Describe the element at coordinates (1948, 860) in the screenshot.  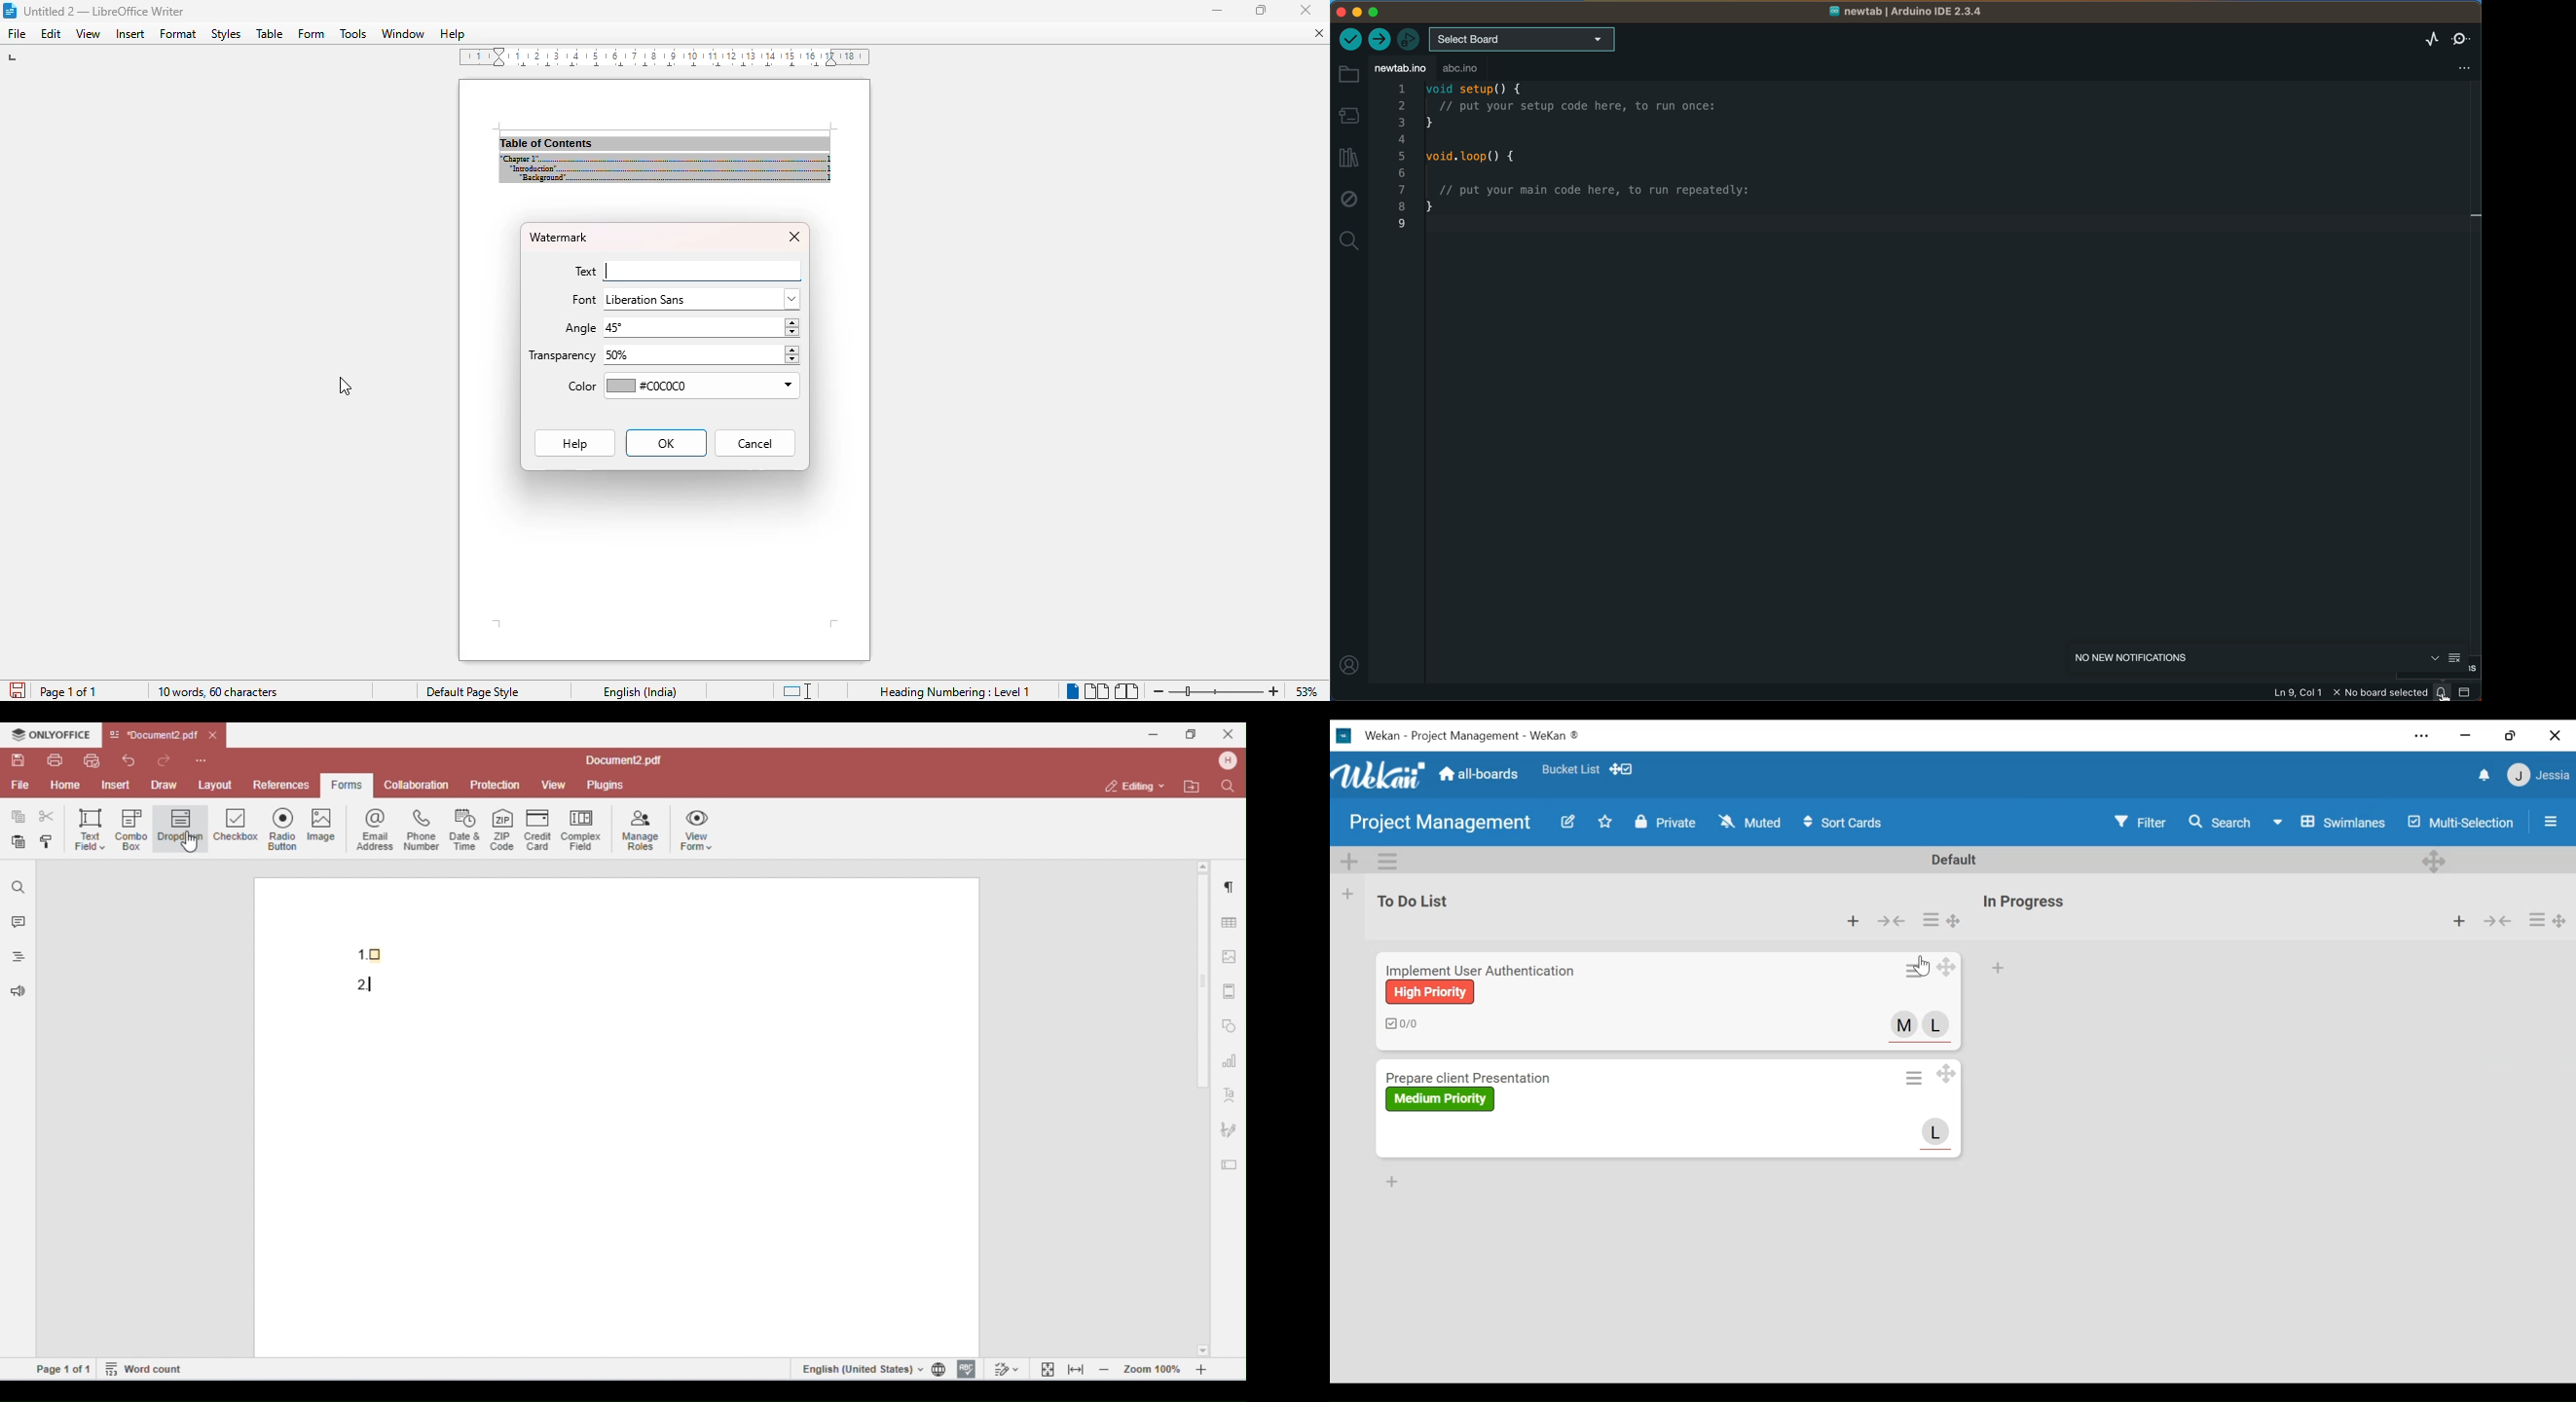
I see `Default` at that location.